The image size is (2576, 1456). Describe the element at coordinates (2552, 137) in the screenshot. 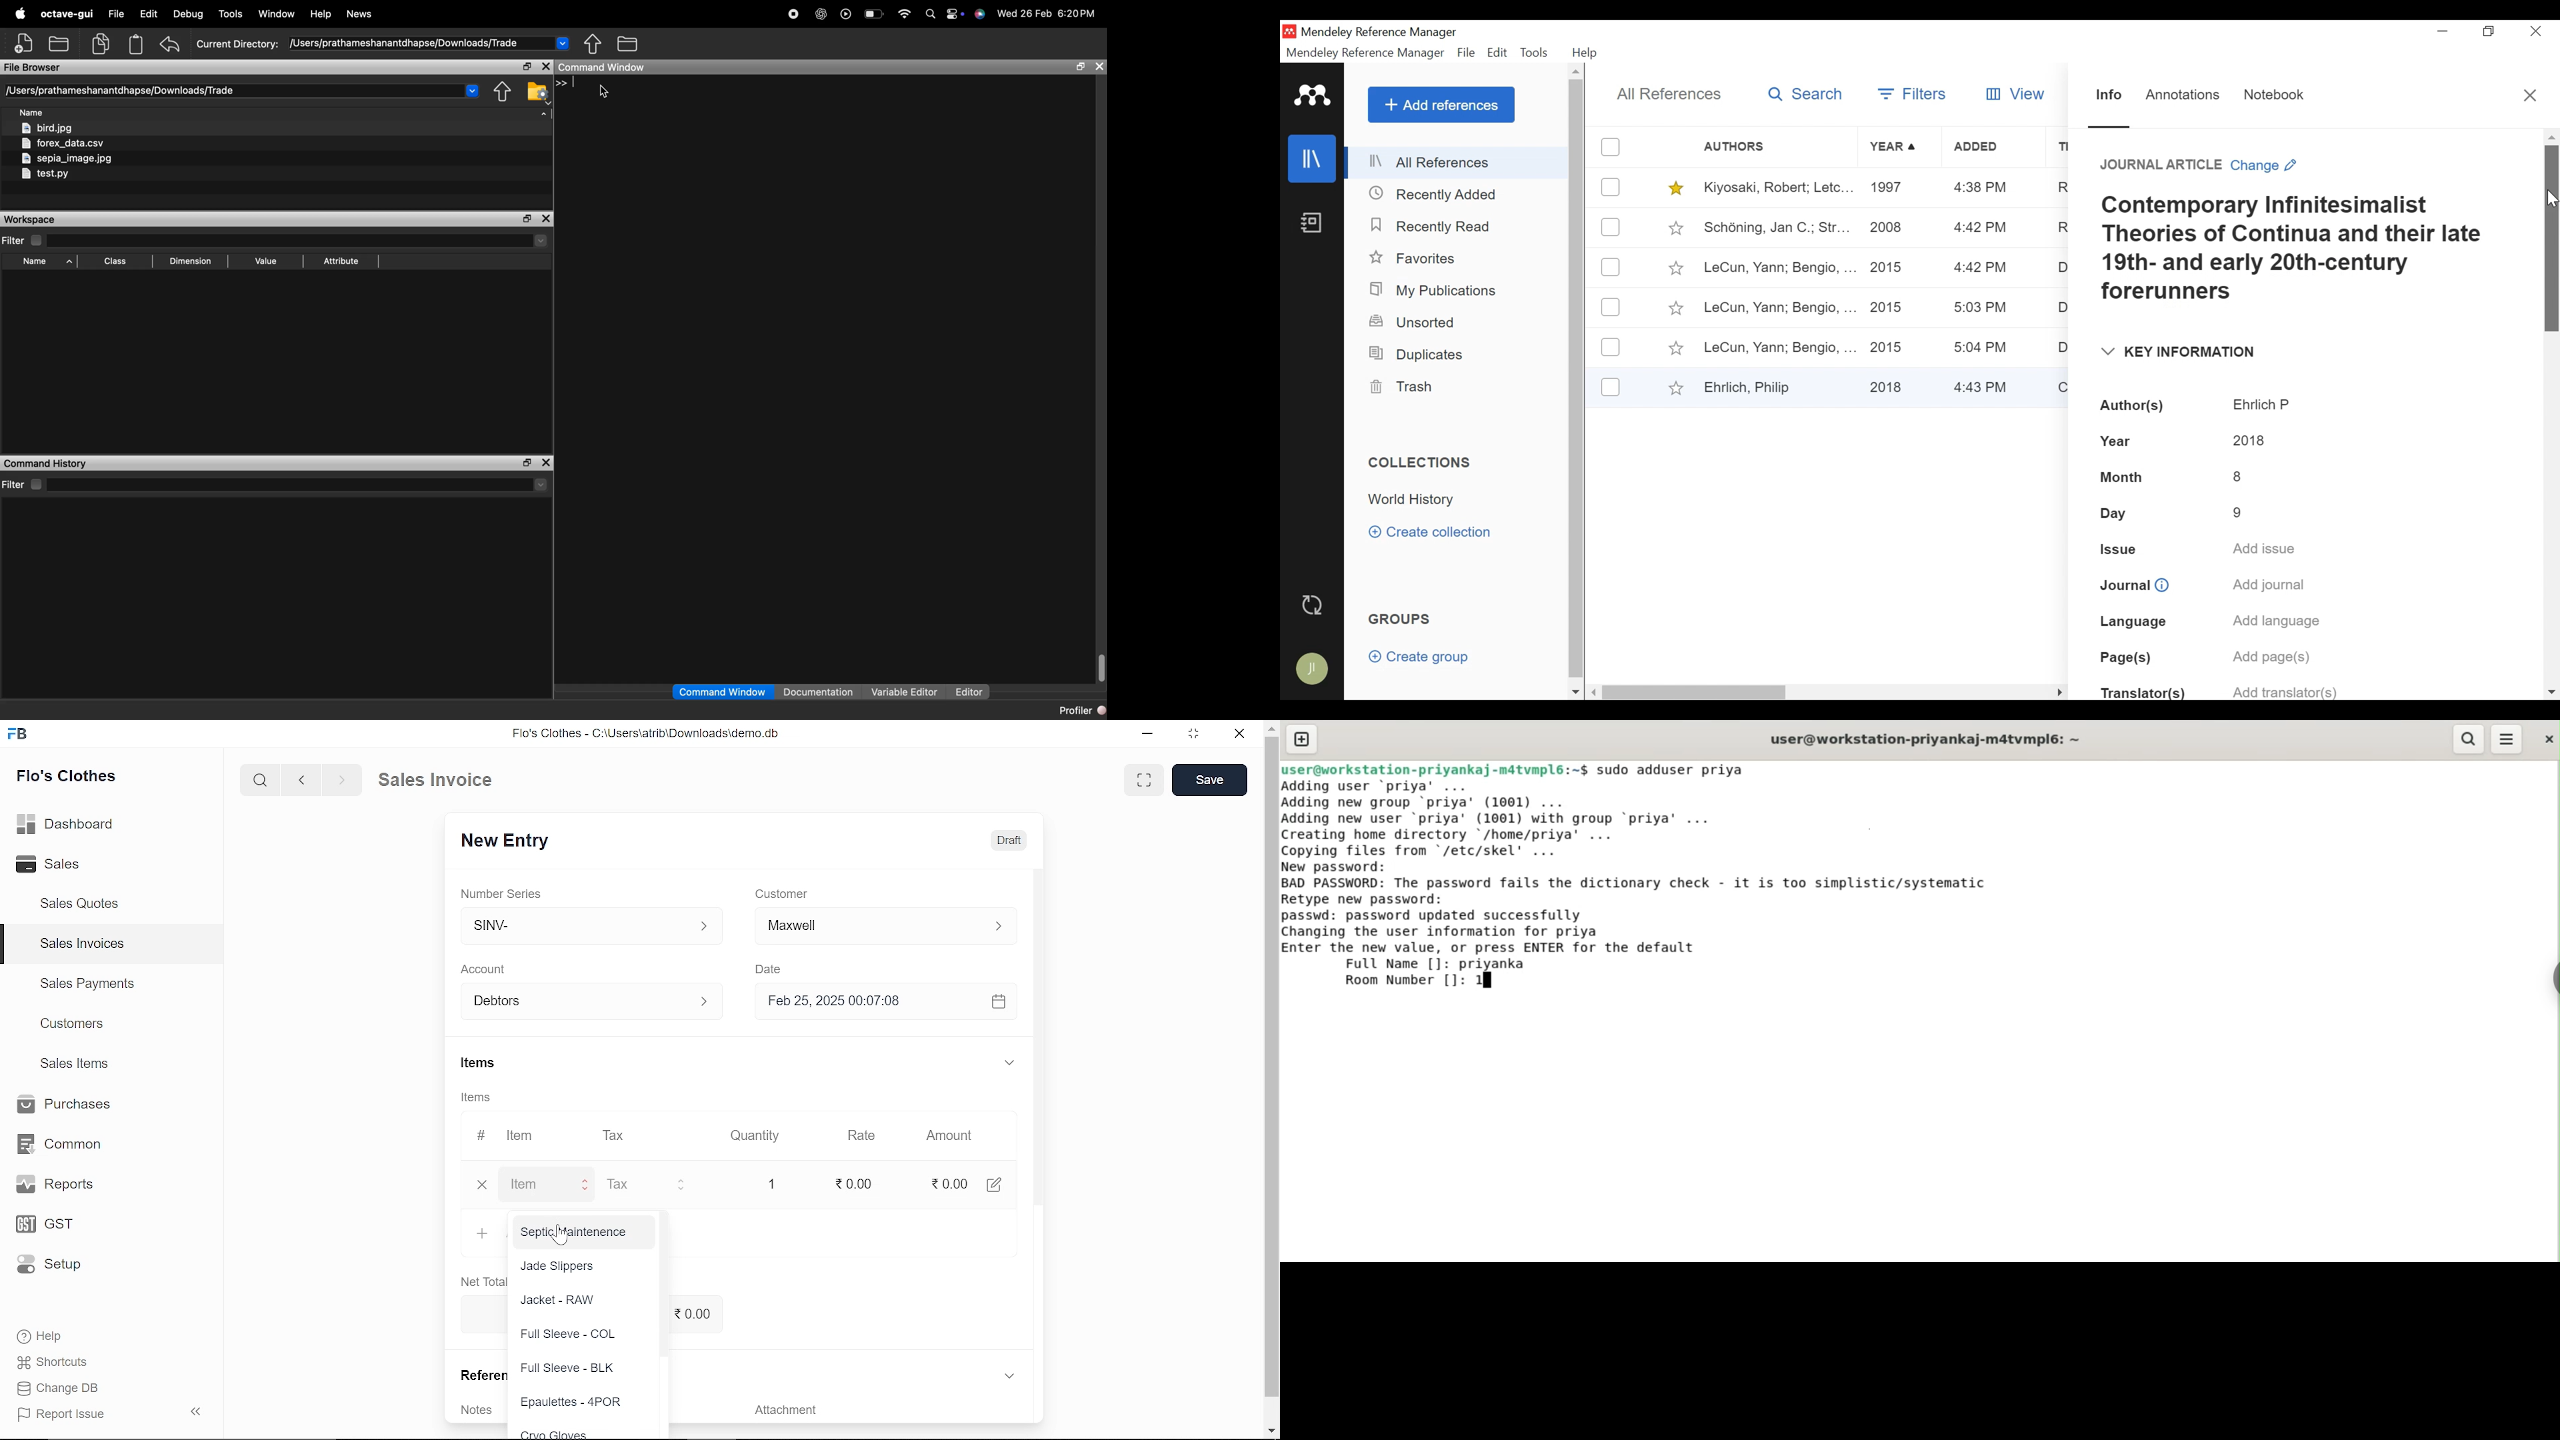

I see `Scroll up` at that location.